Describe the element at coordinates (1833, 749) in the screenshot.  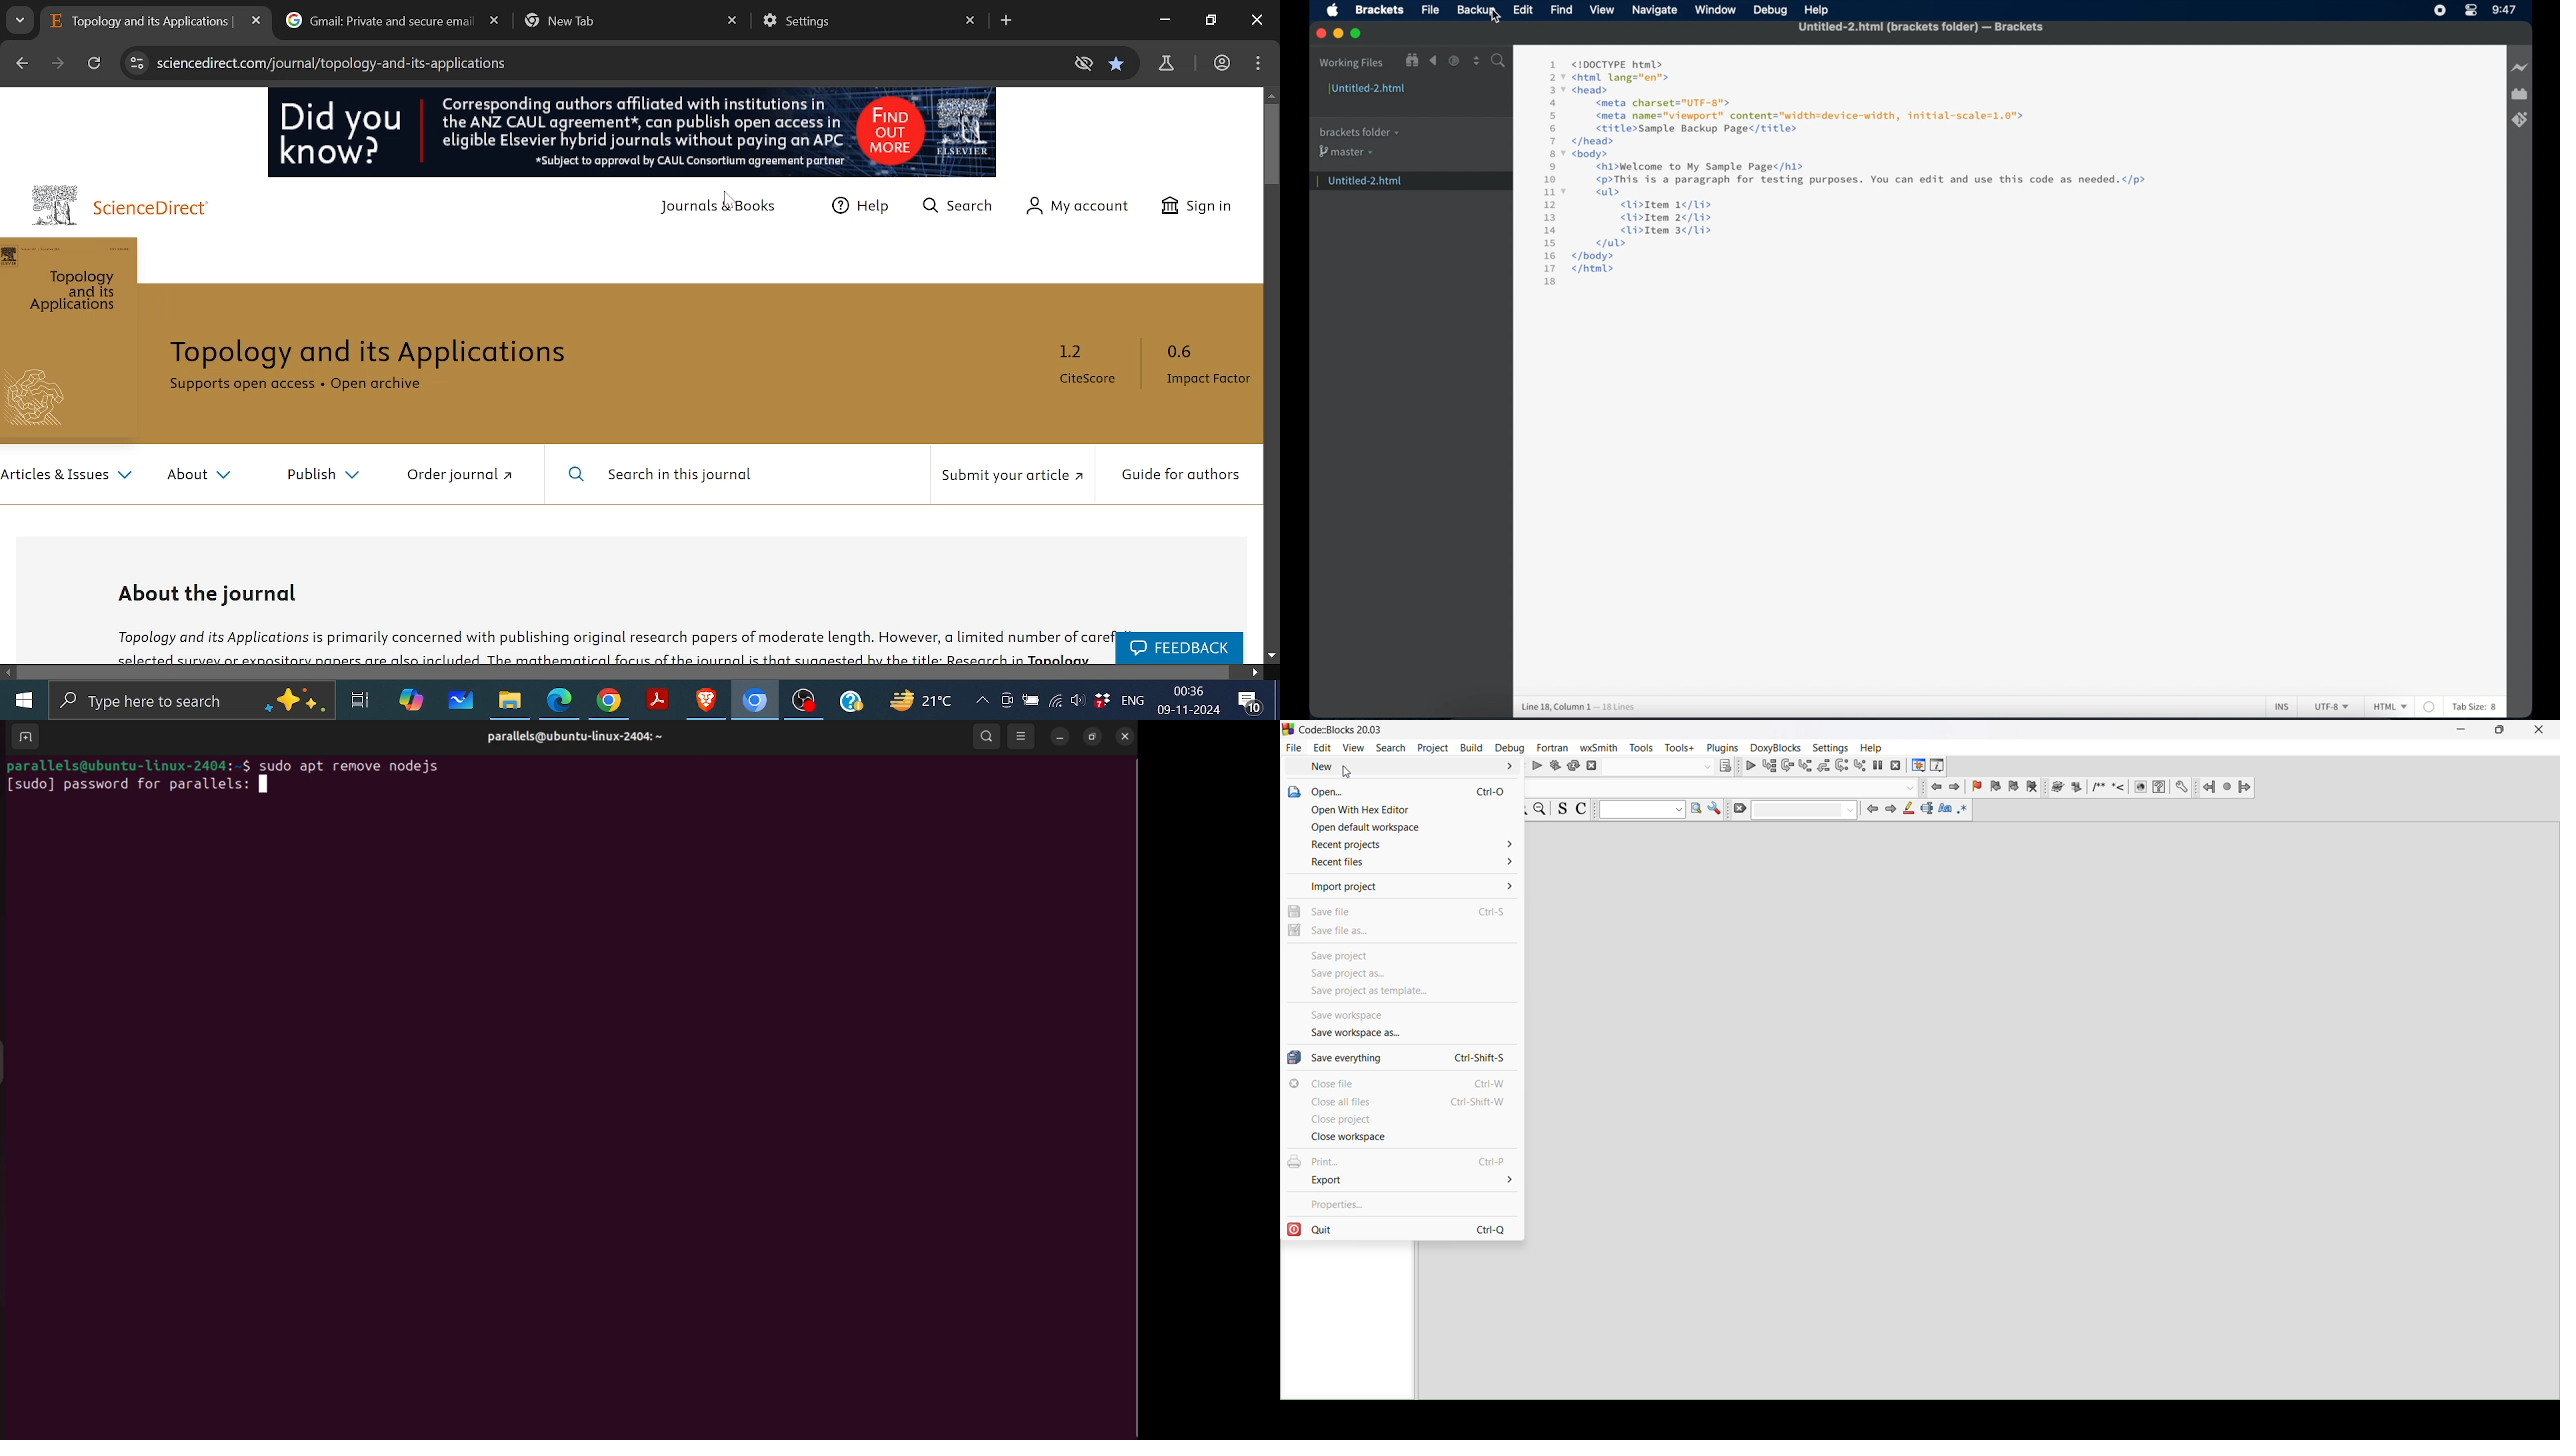
I see `settings` at that location.